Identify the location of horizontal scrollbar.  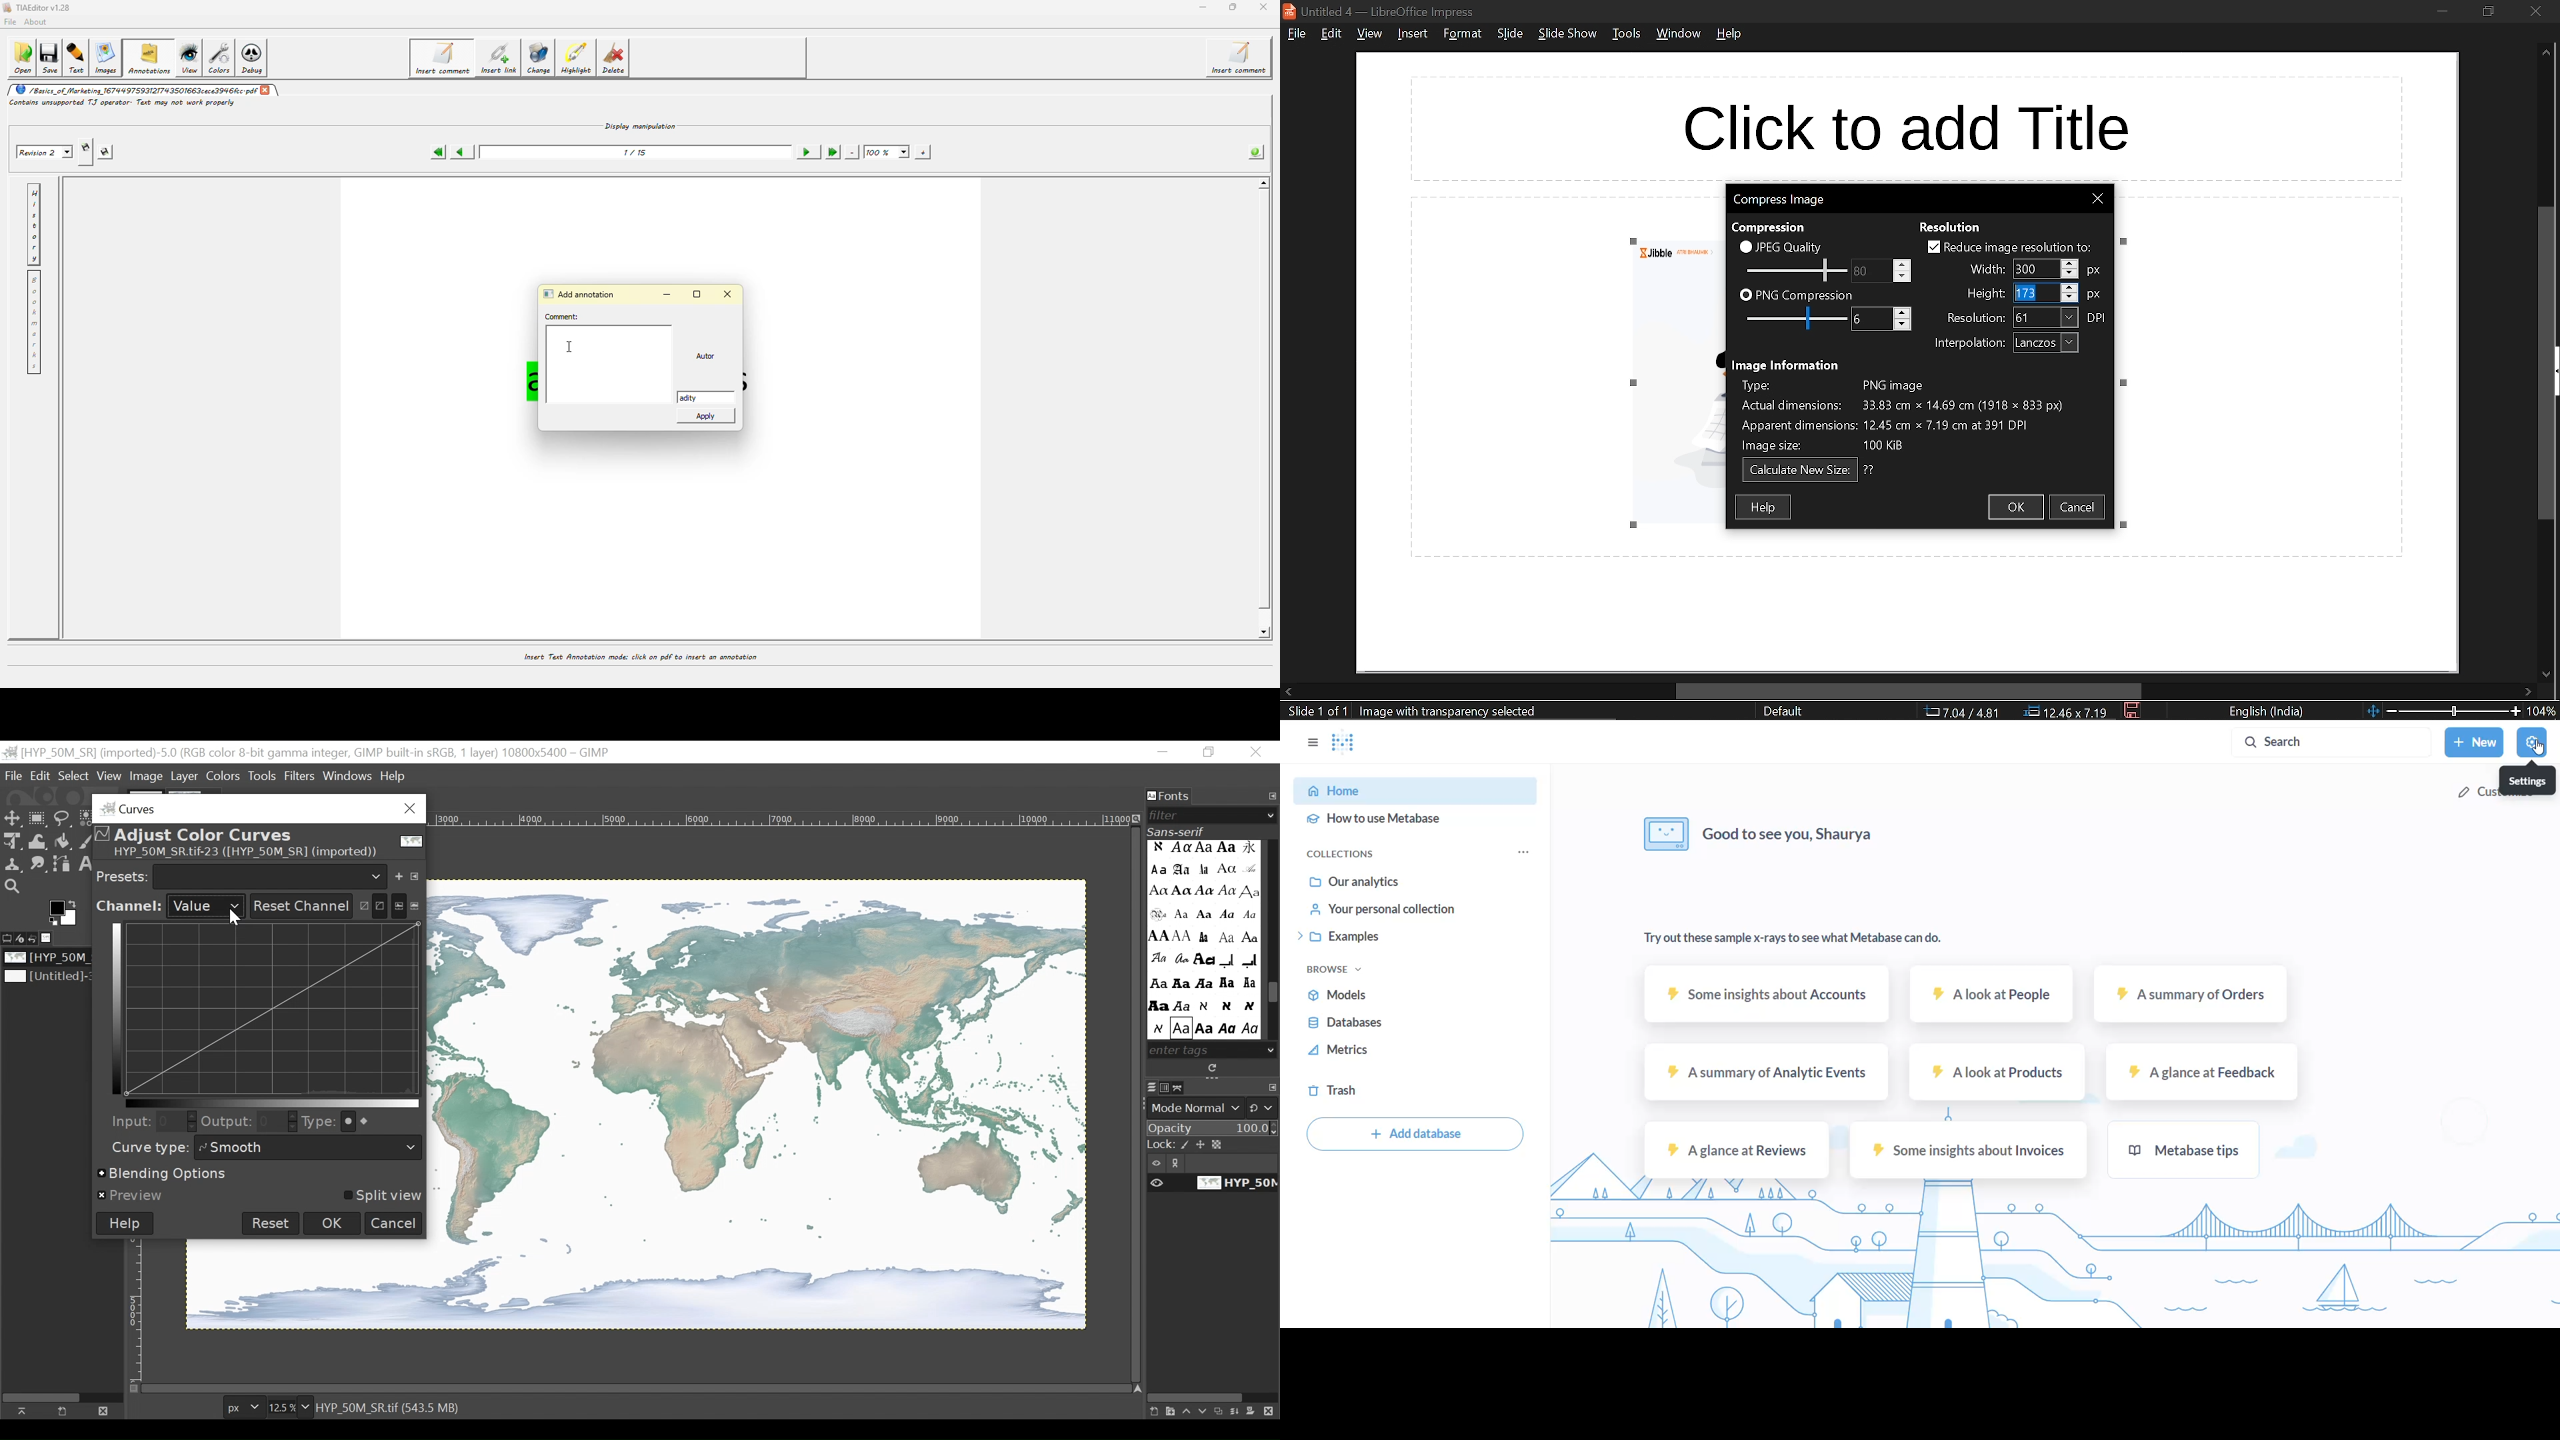
(1905, 690).